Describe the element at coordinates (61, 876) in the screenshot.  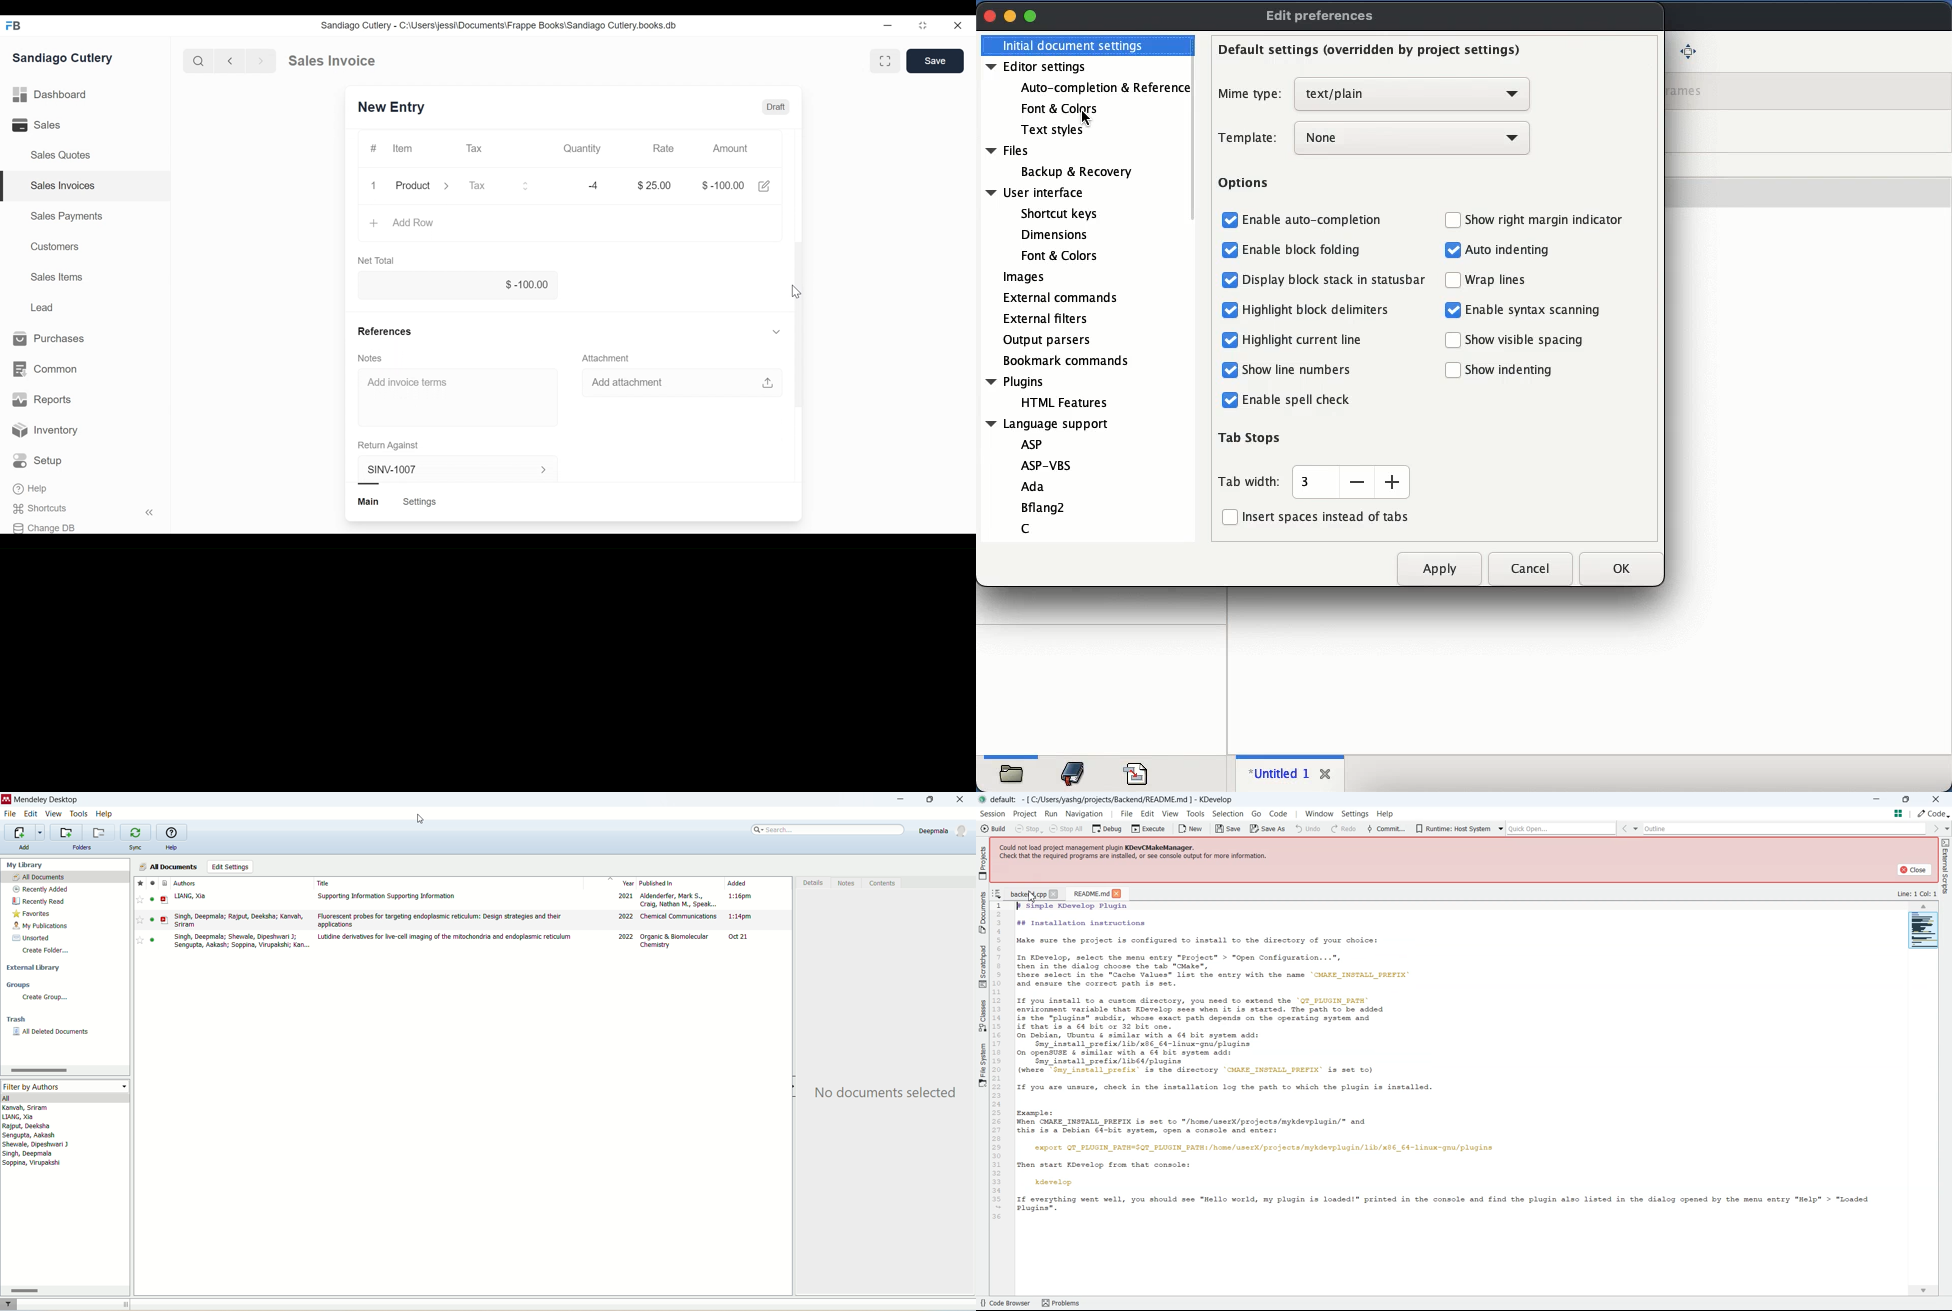
I see `all documents` at that location.